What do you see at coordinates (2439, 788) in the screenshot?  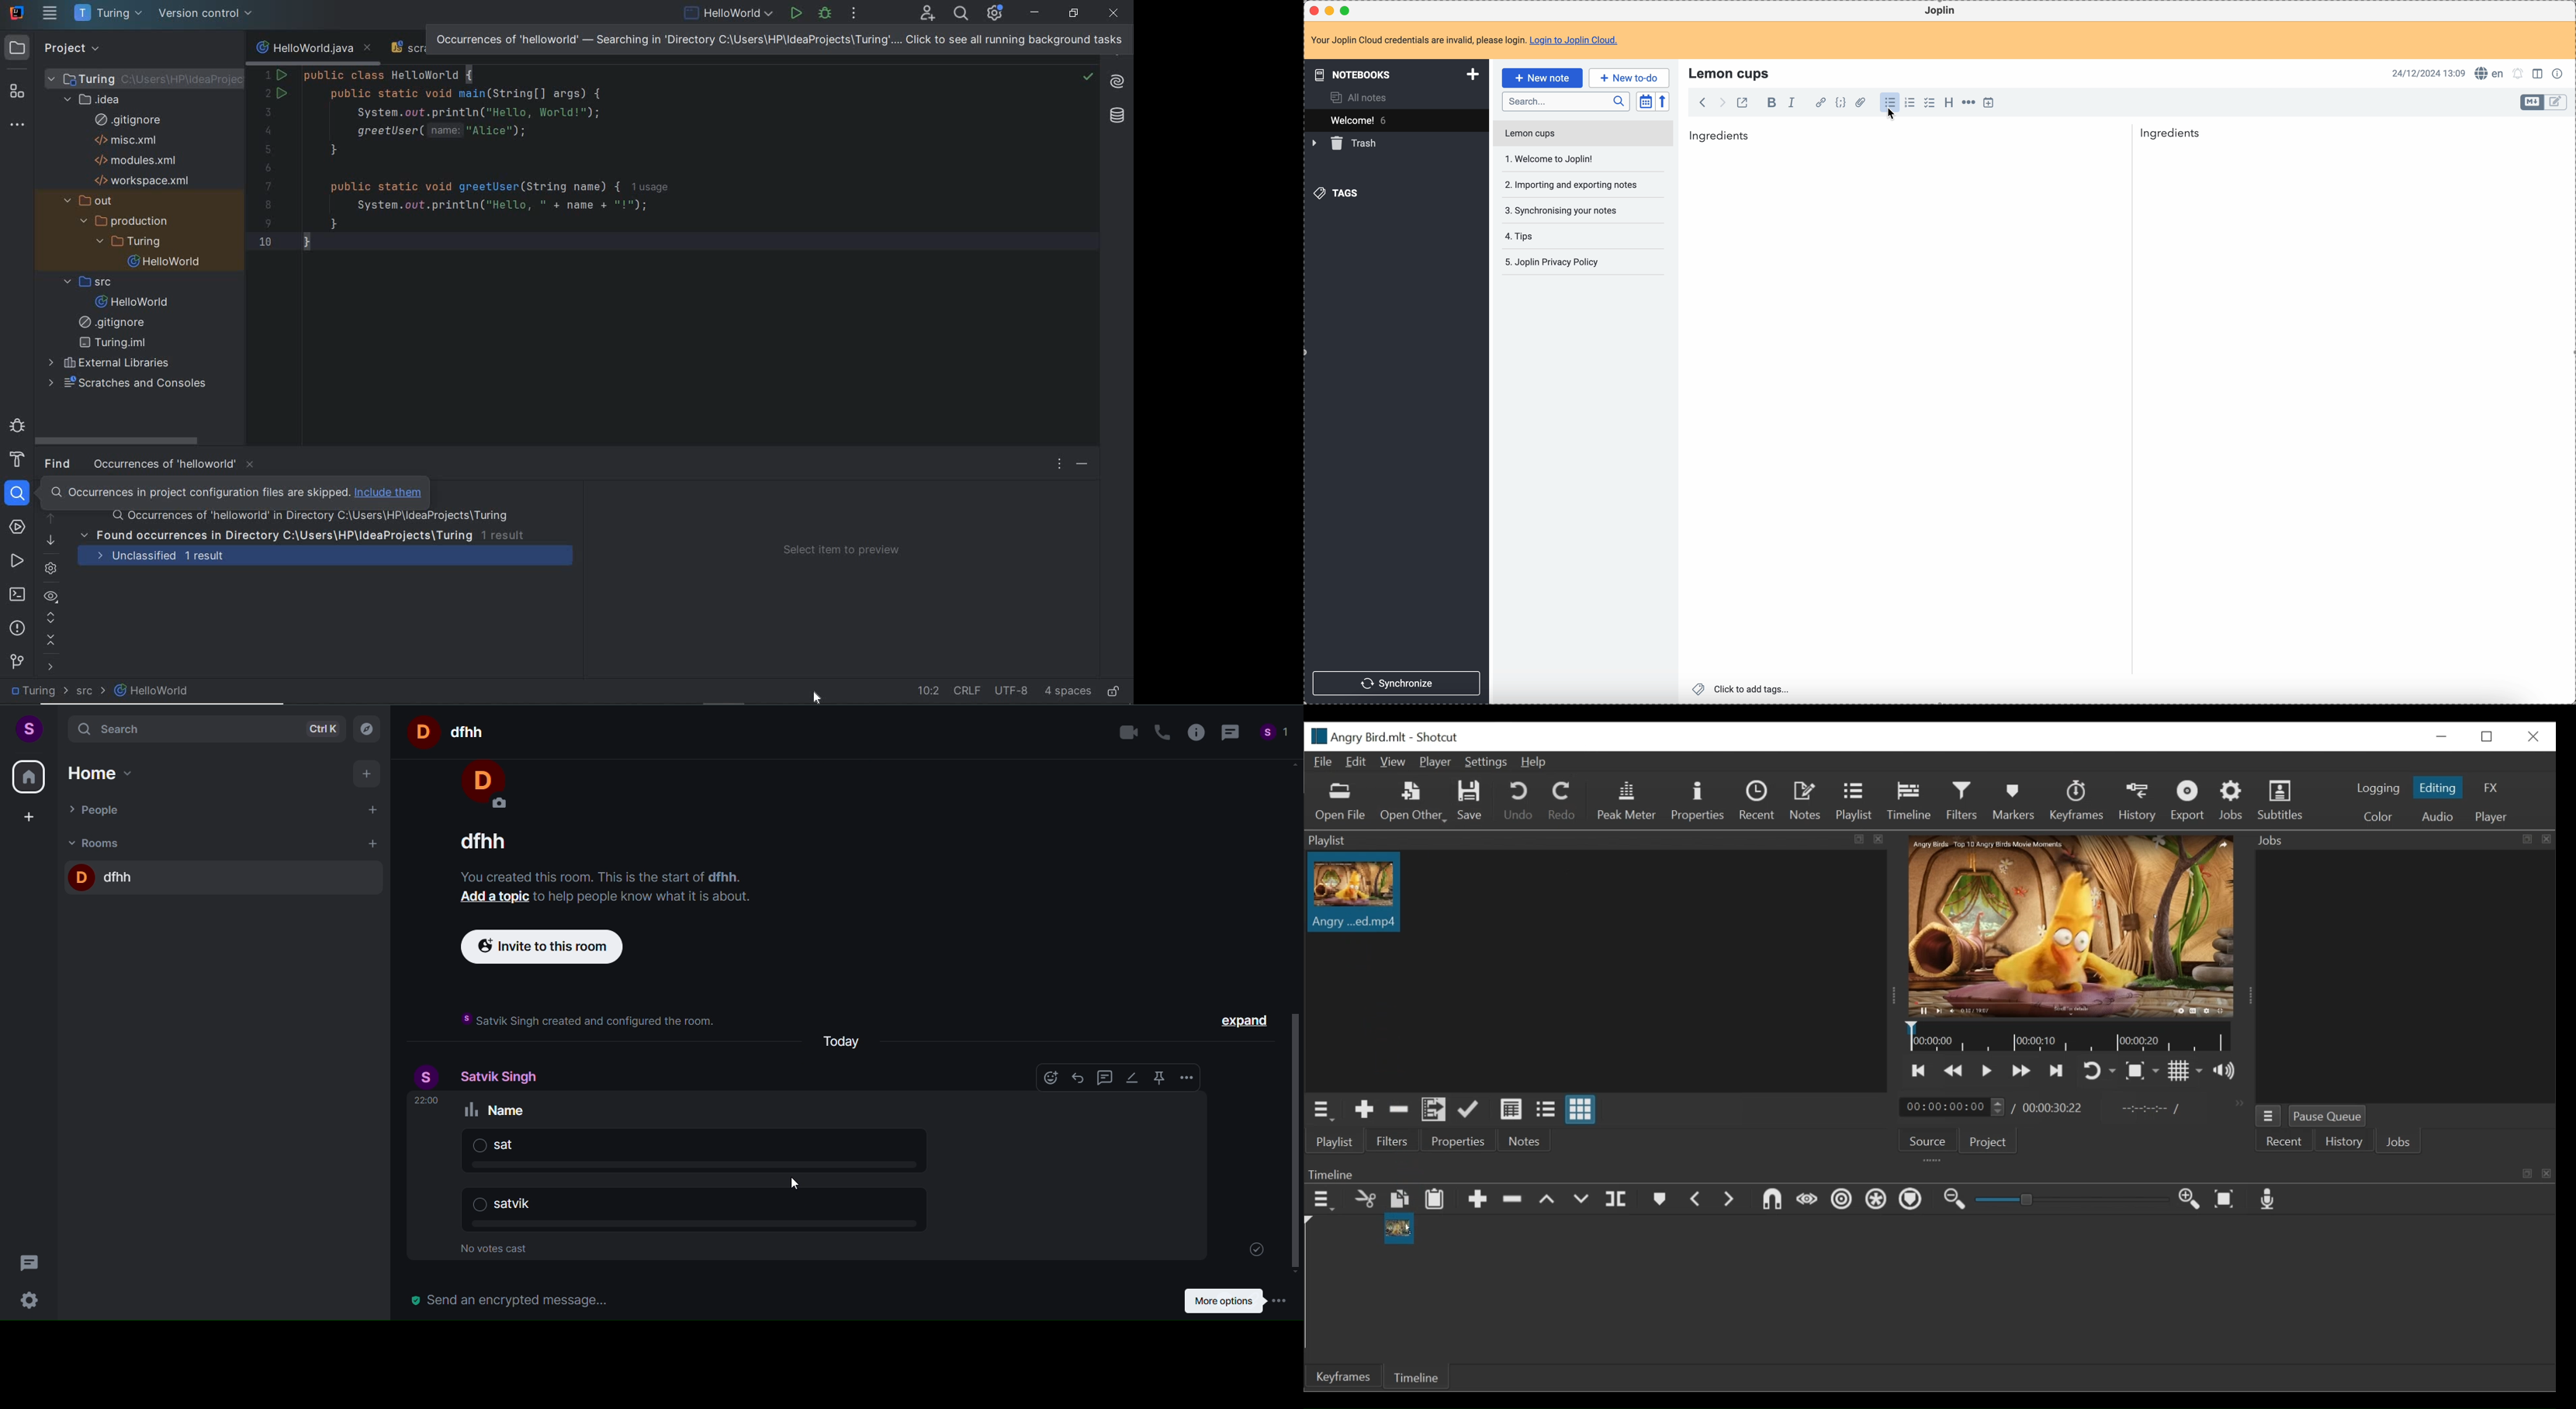 I see `Editing` at bounding box center [2439, 788].